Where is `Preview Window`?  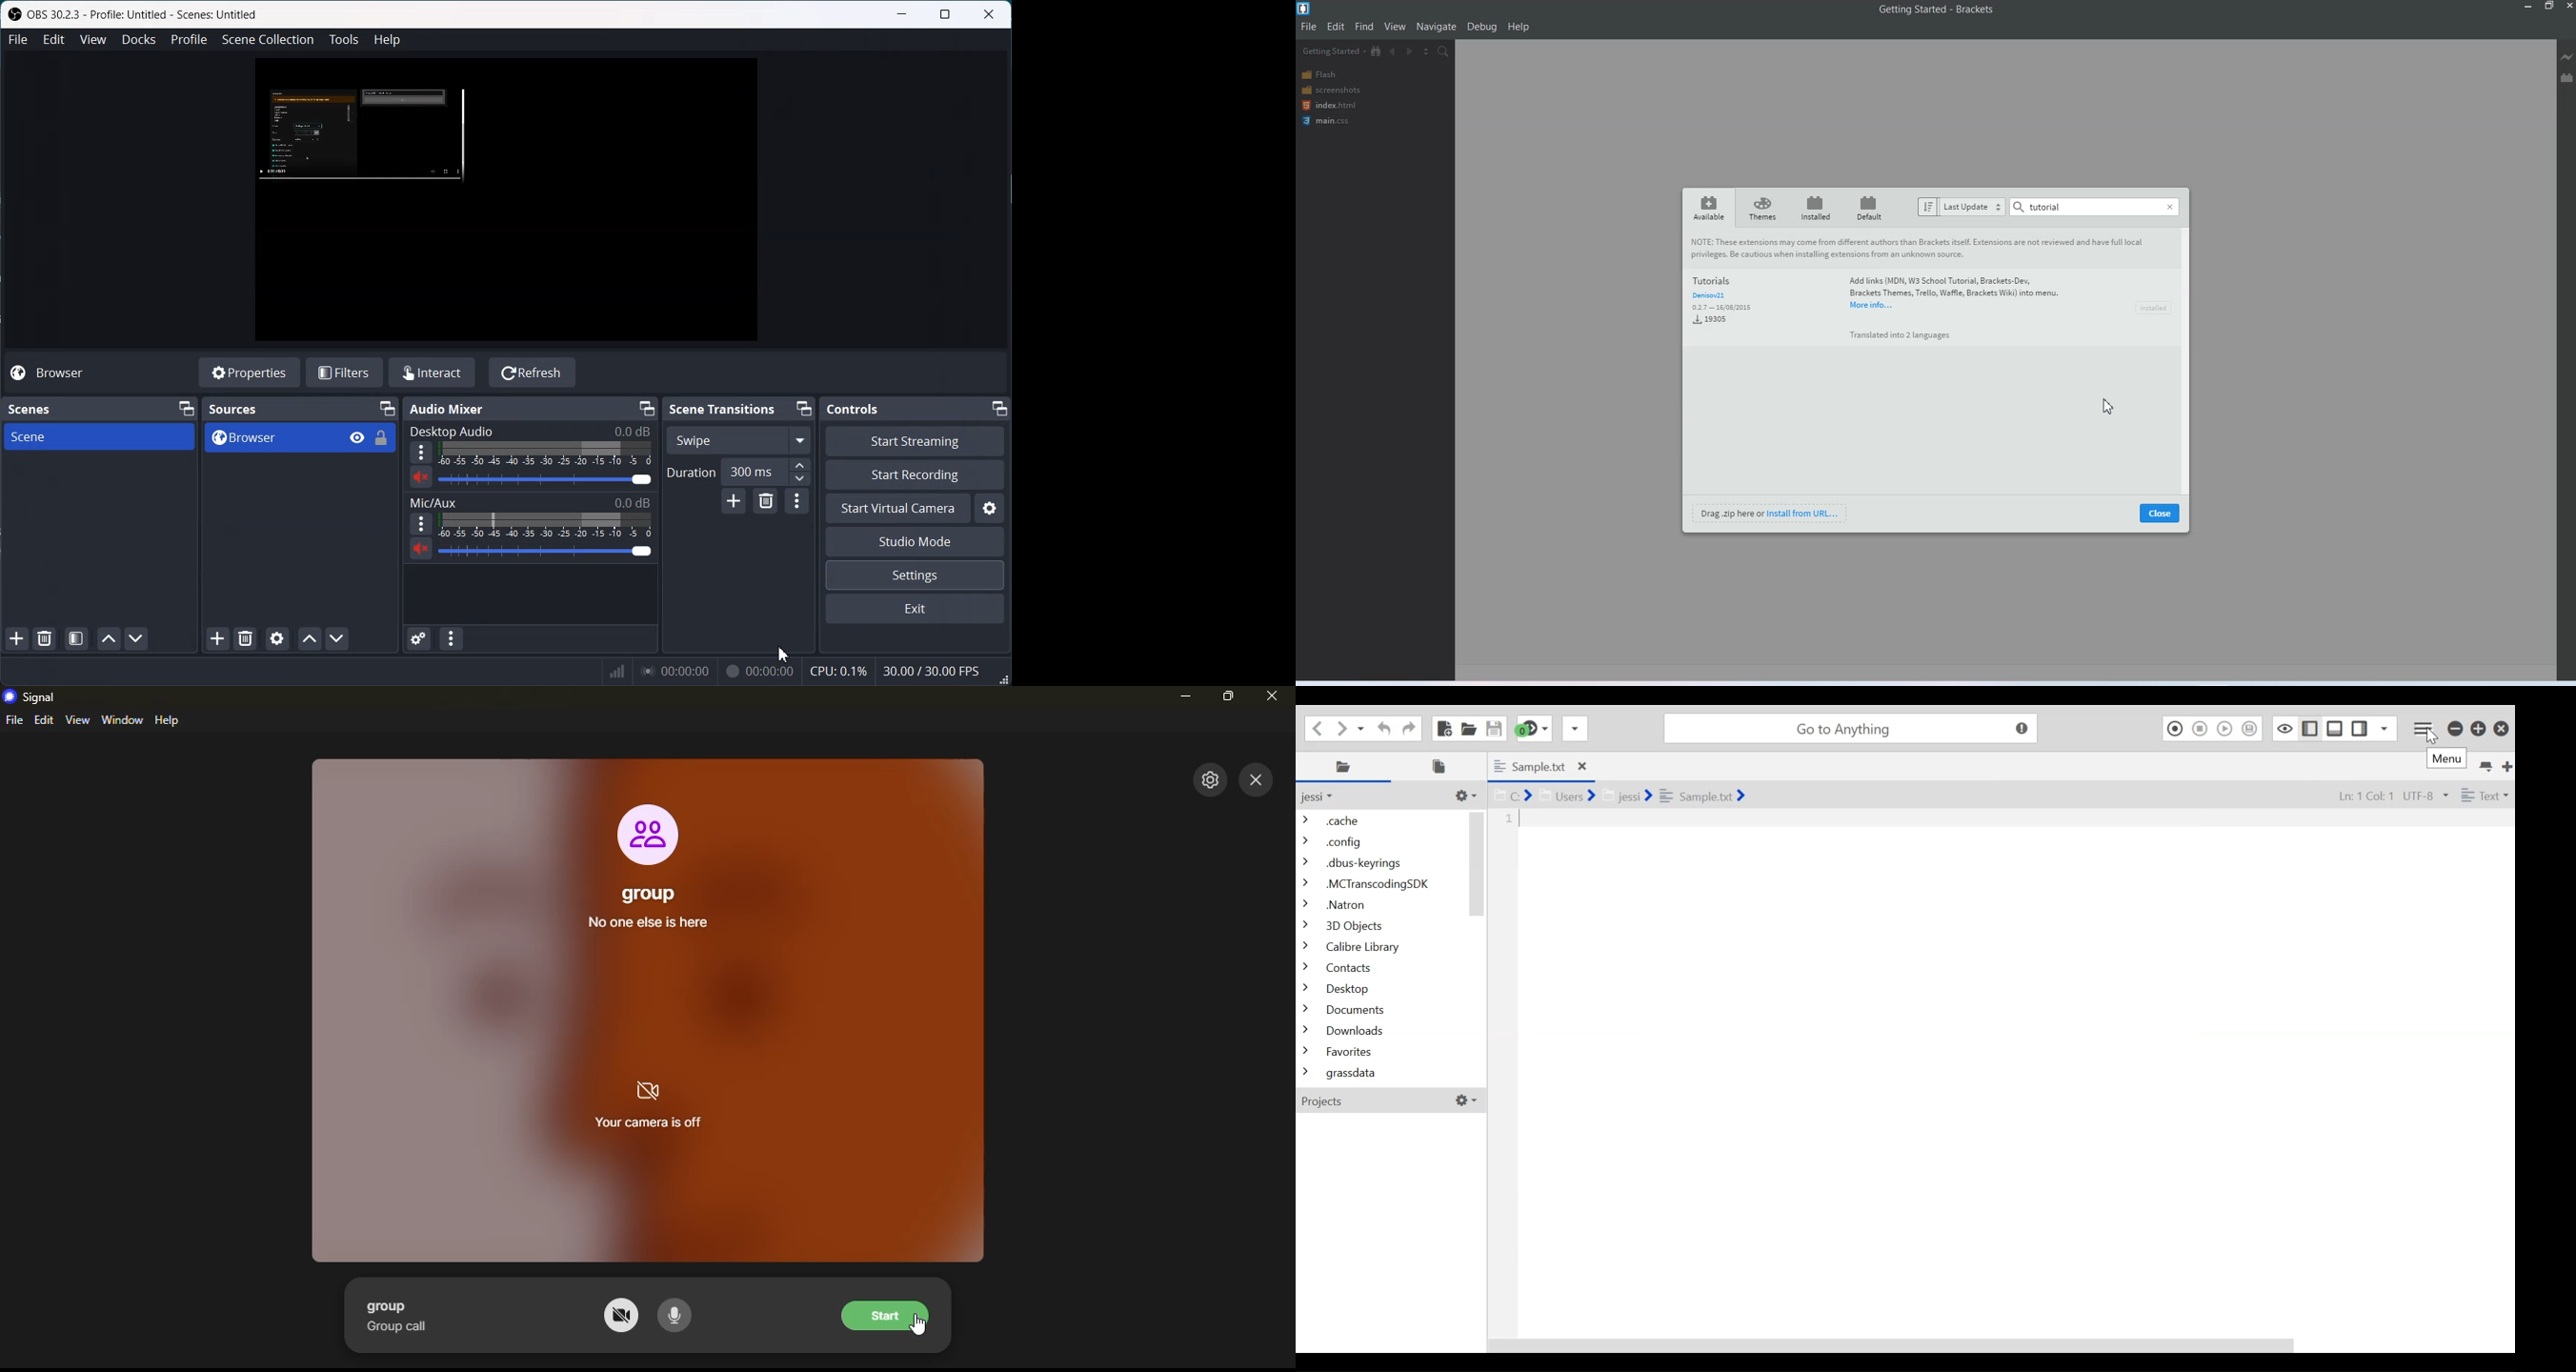 Preview Window is located at coordinates (505, 200).